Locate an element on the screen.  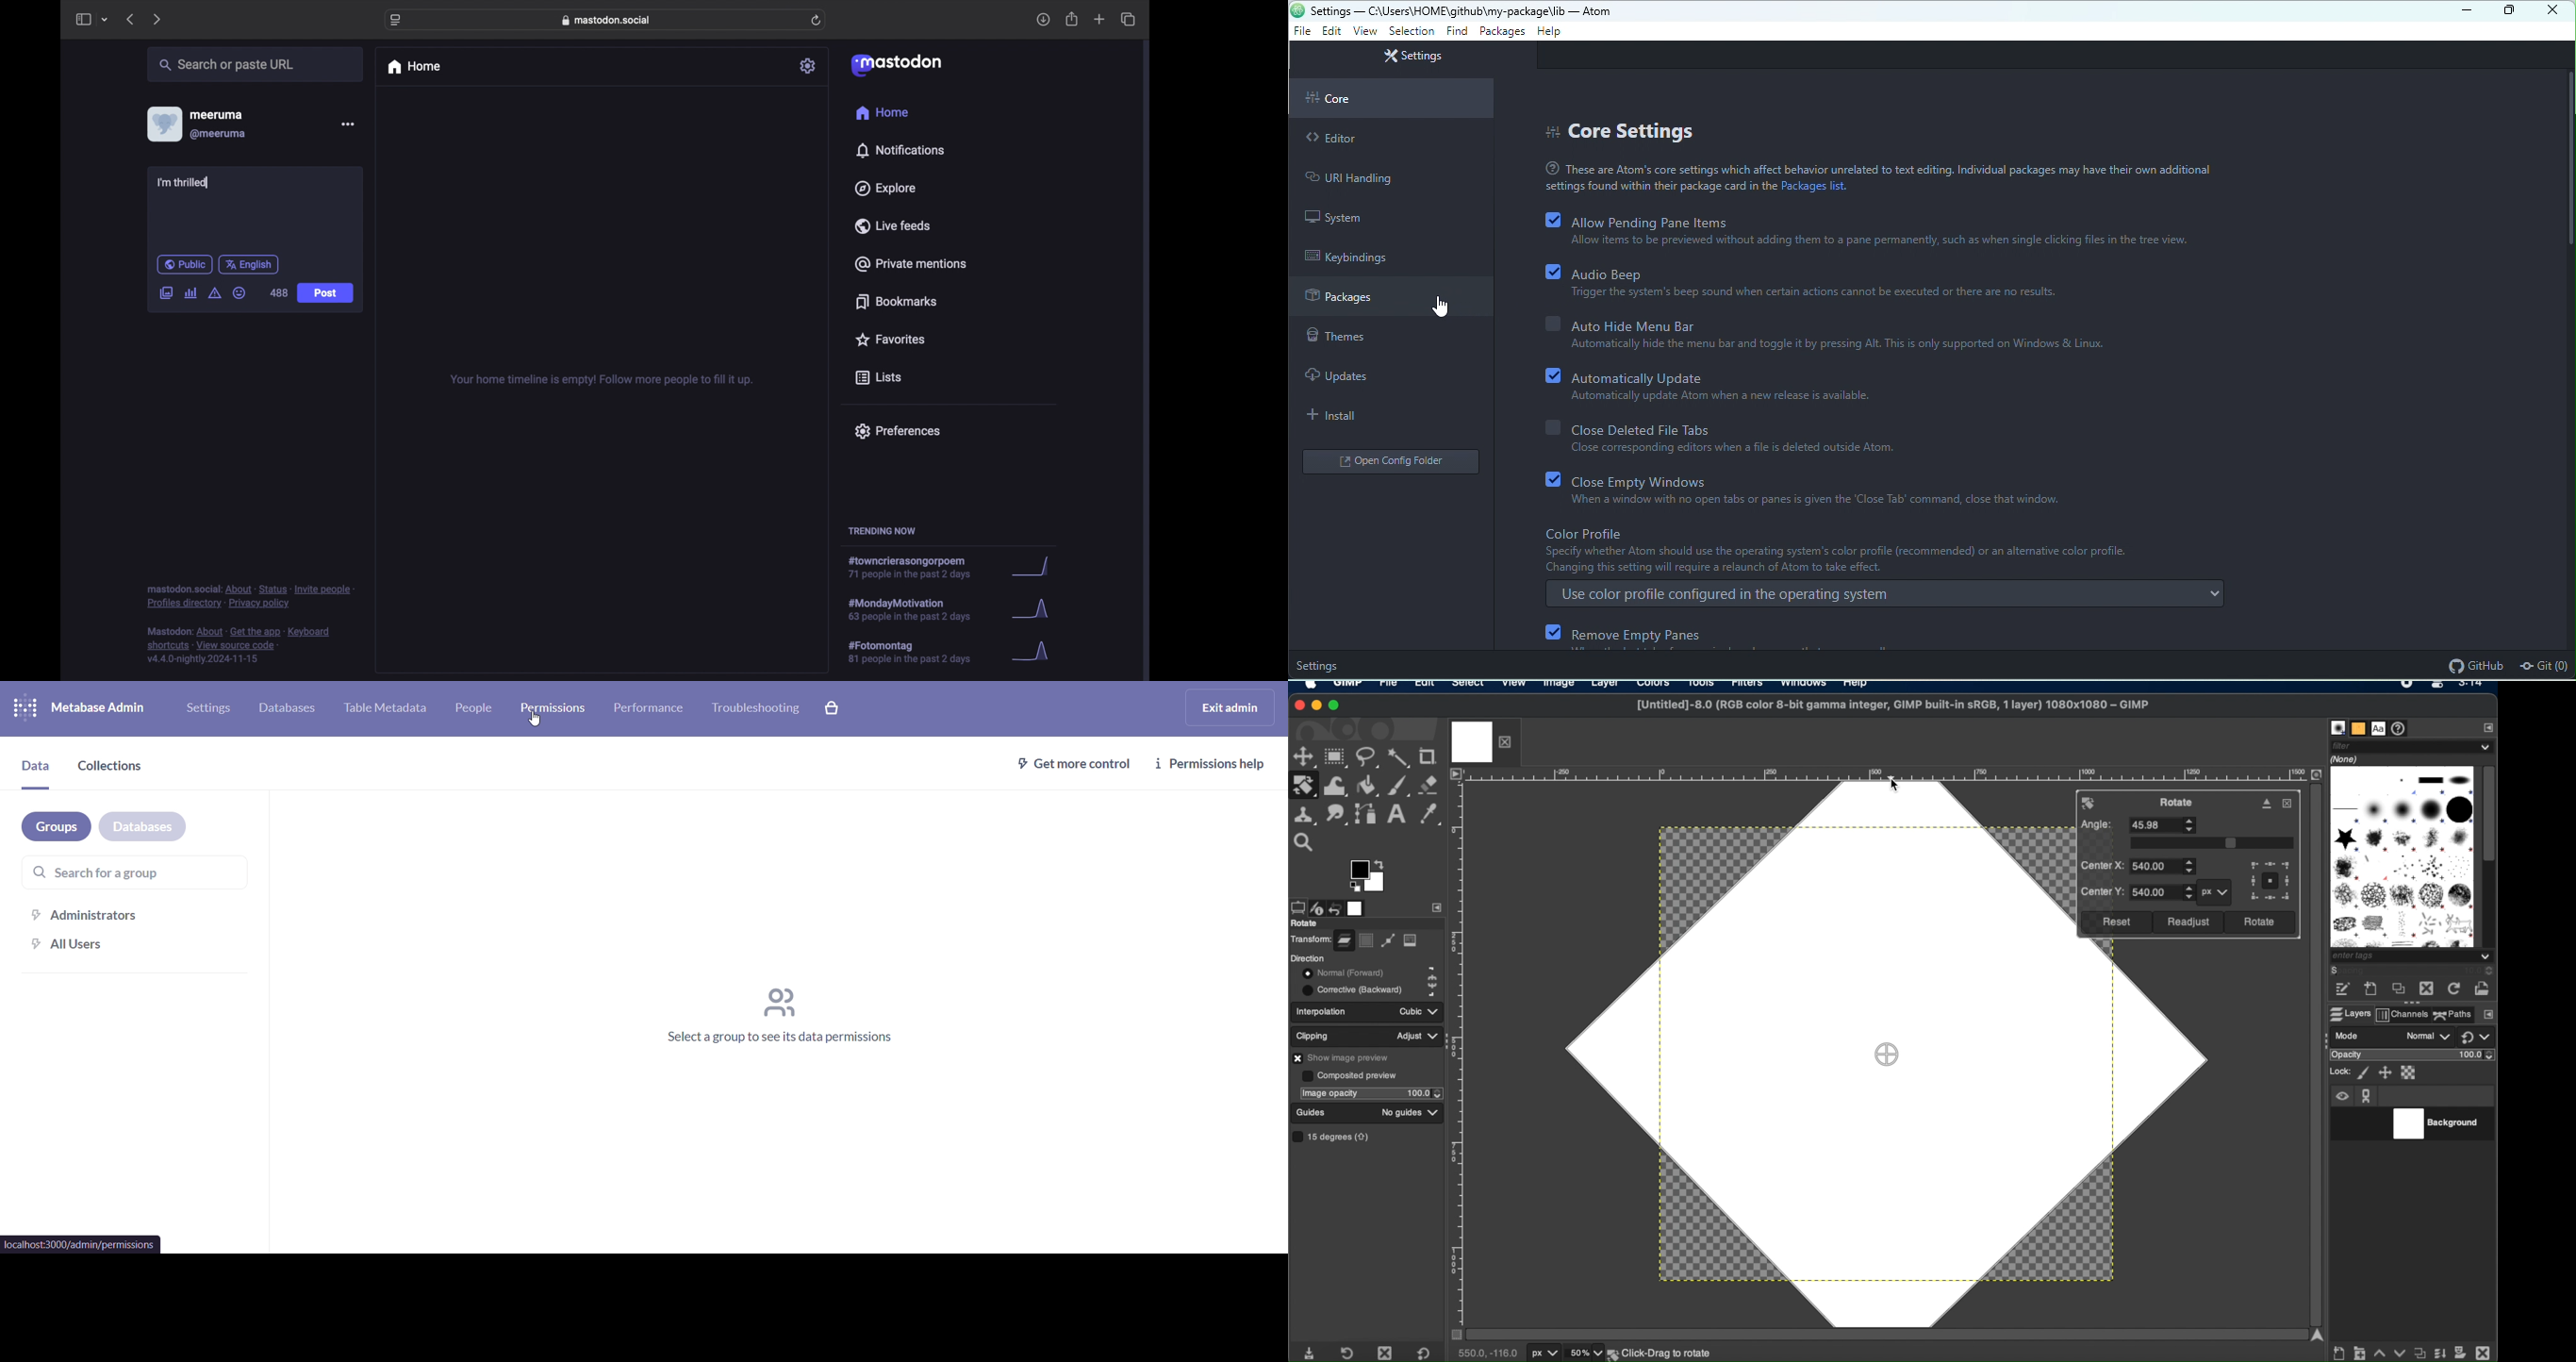
system is located at coordinates (1346, 218).